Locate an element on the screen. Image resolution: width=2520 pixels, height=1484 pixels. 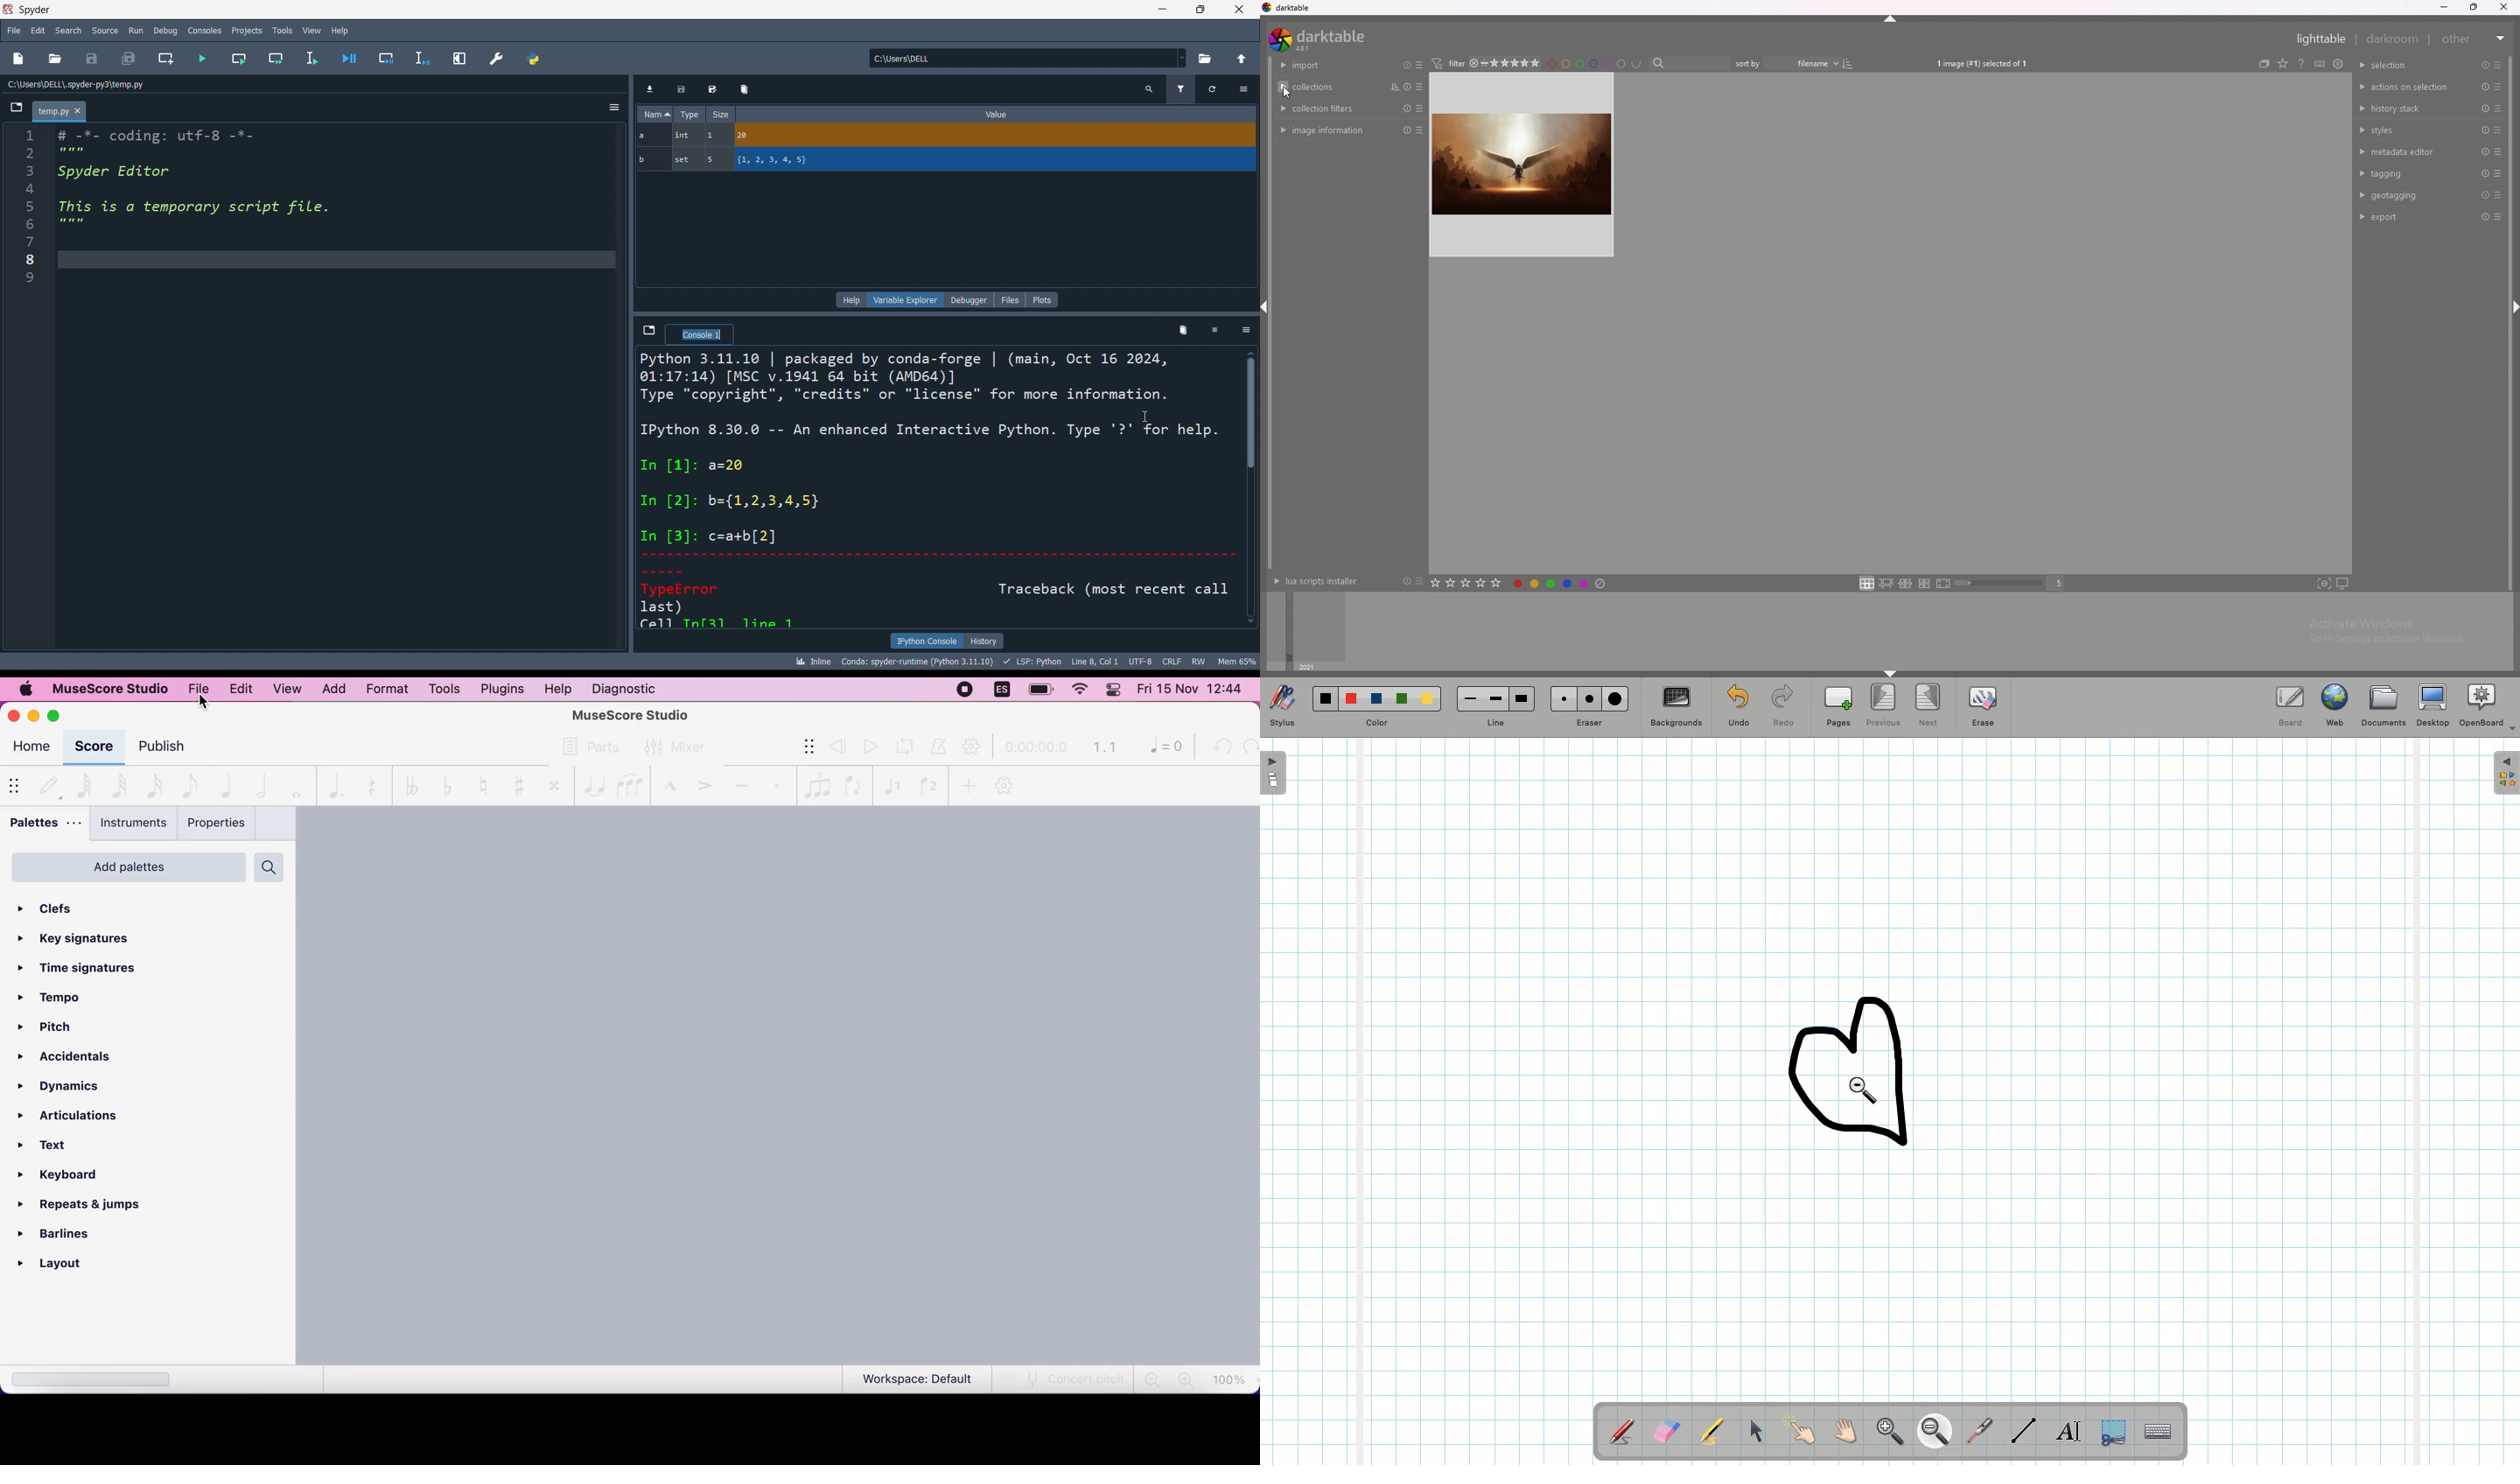
tules is located at coordinates (817, 784).